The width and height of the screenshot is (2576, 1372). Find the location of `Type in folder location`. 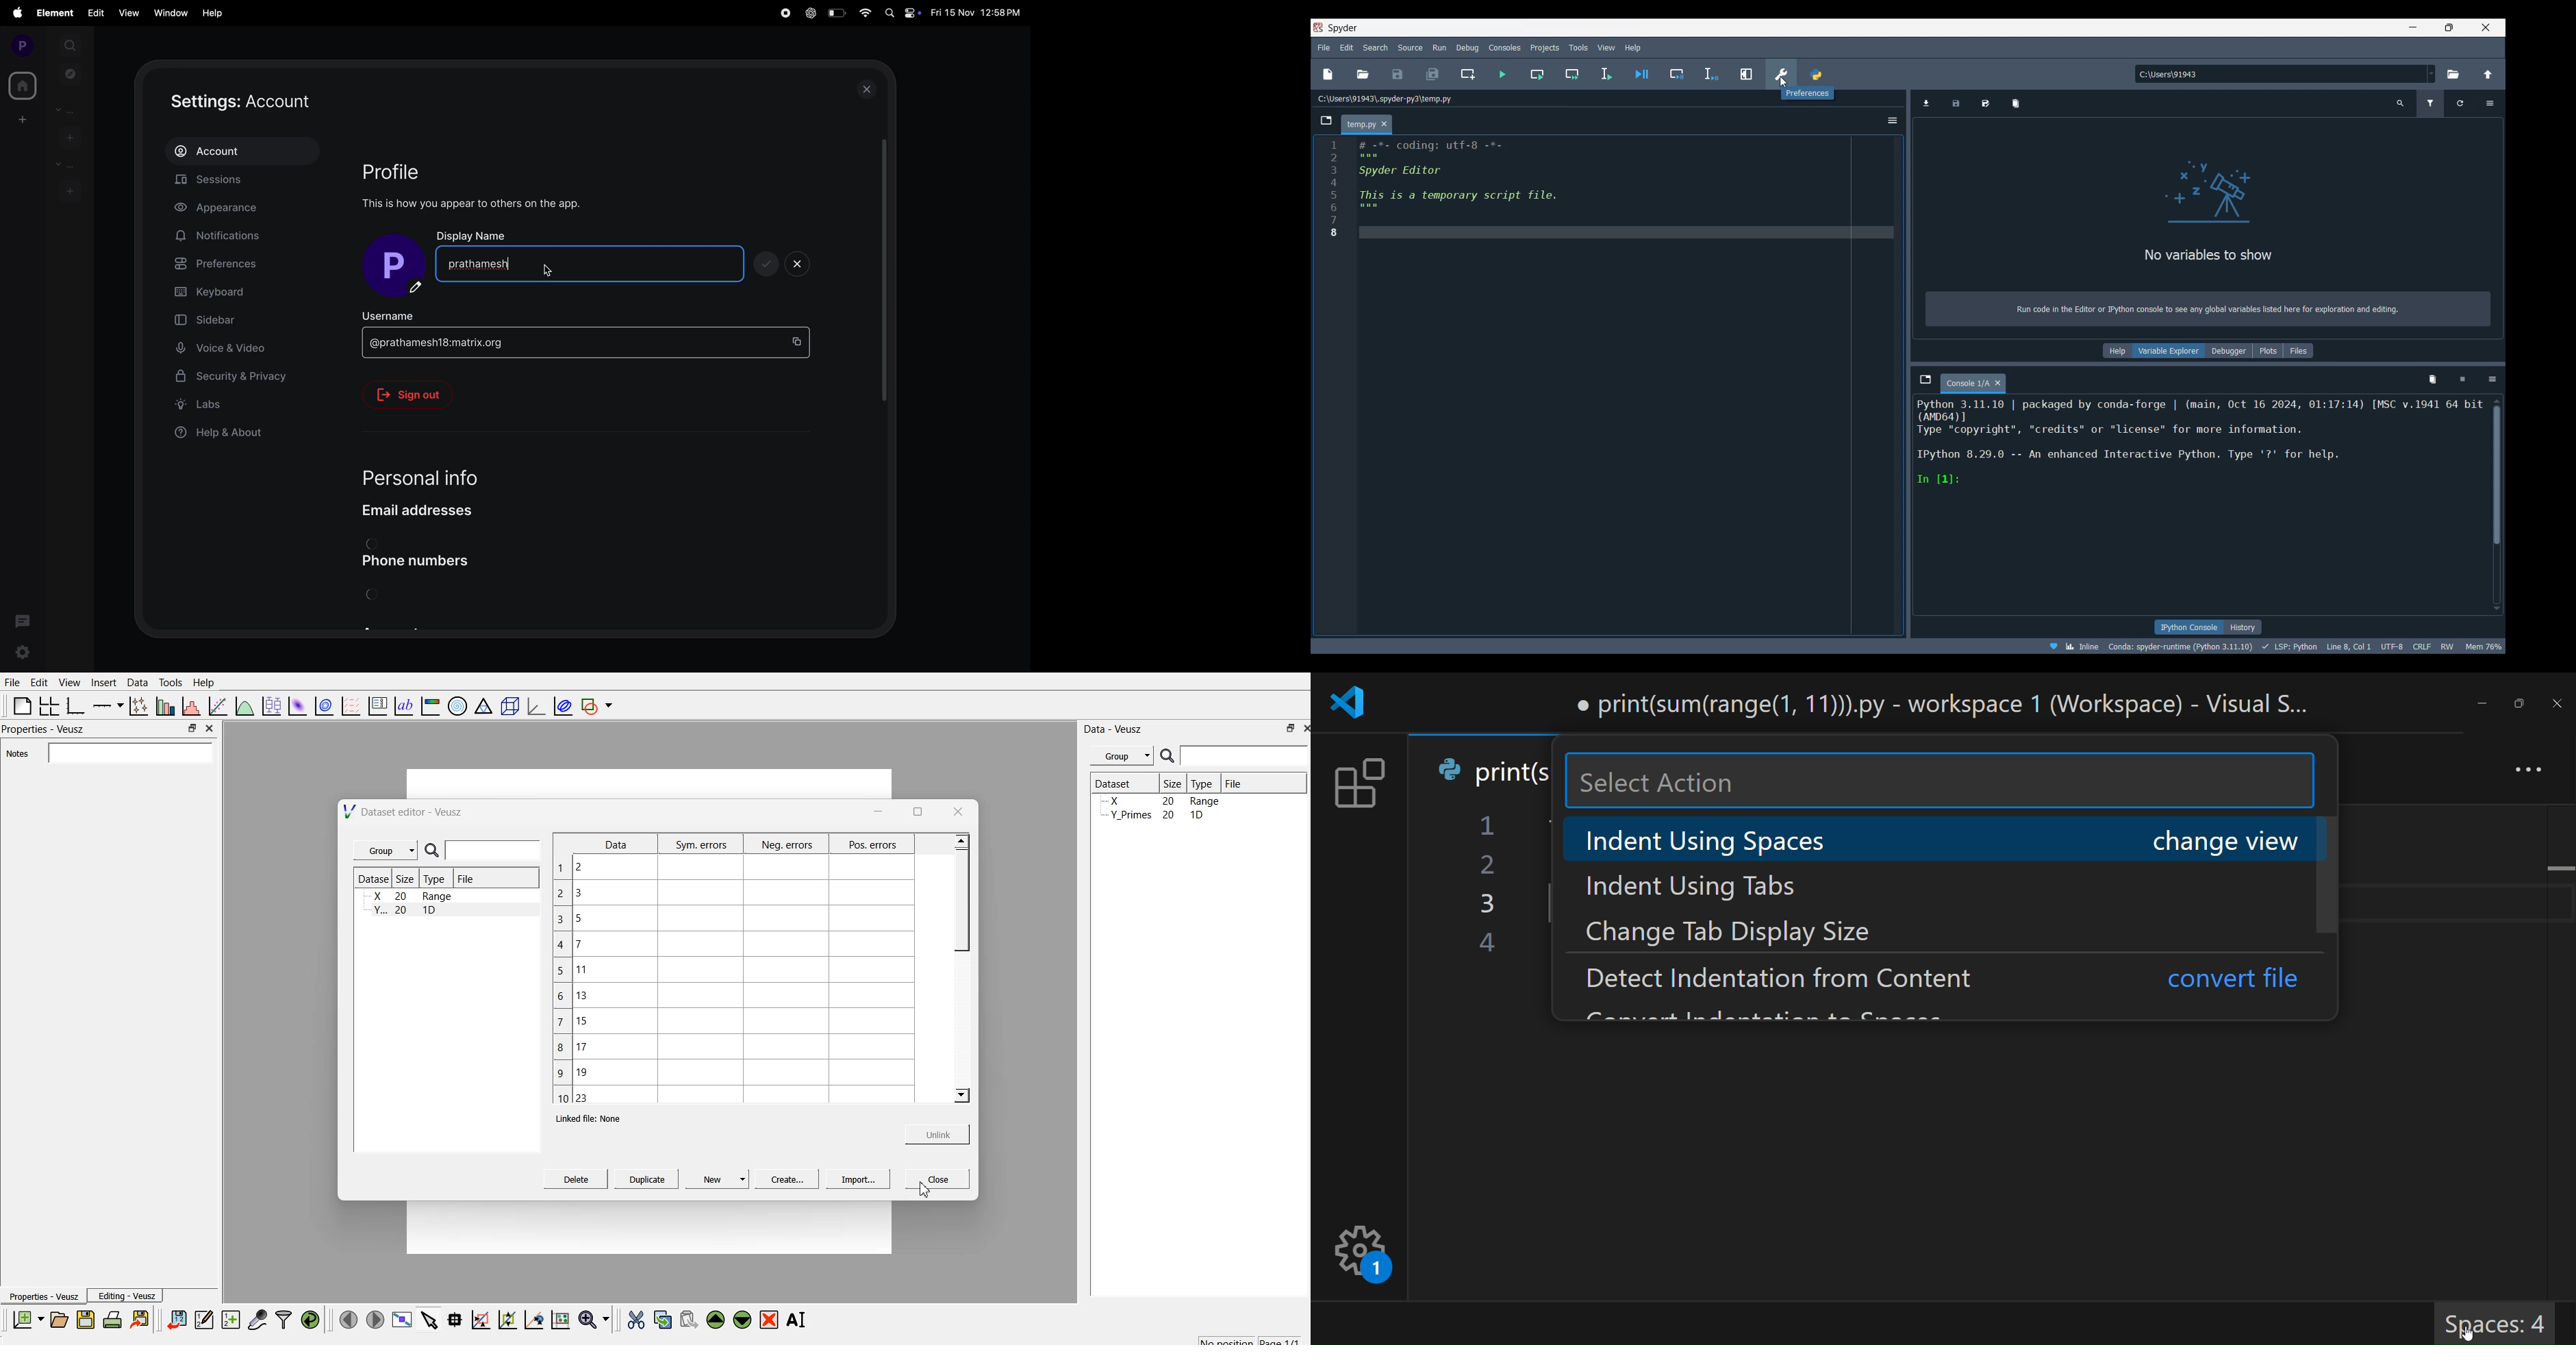

Type in folder location is located at coordinates (2281, 74).